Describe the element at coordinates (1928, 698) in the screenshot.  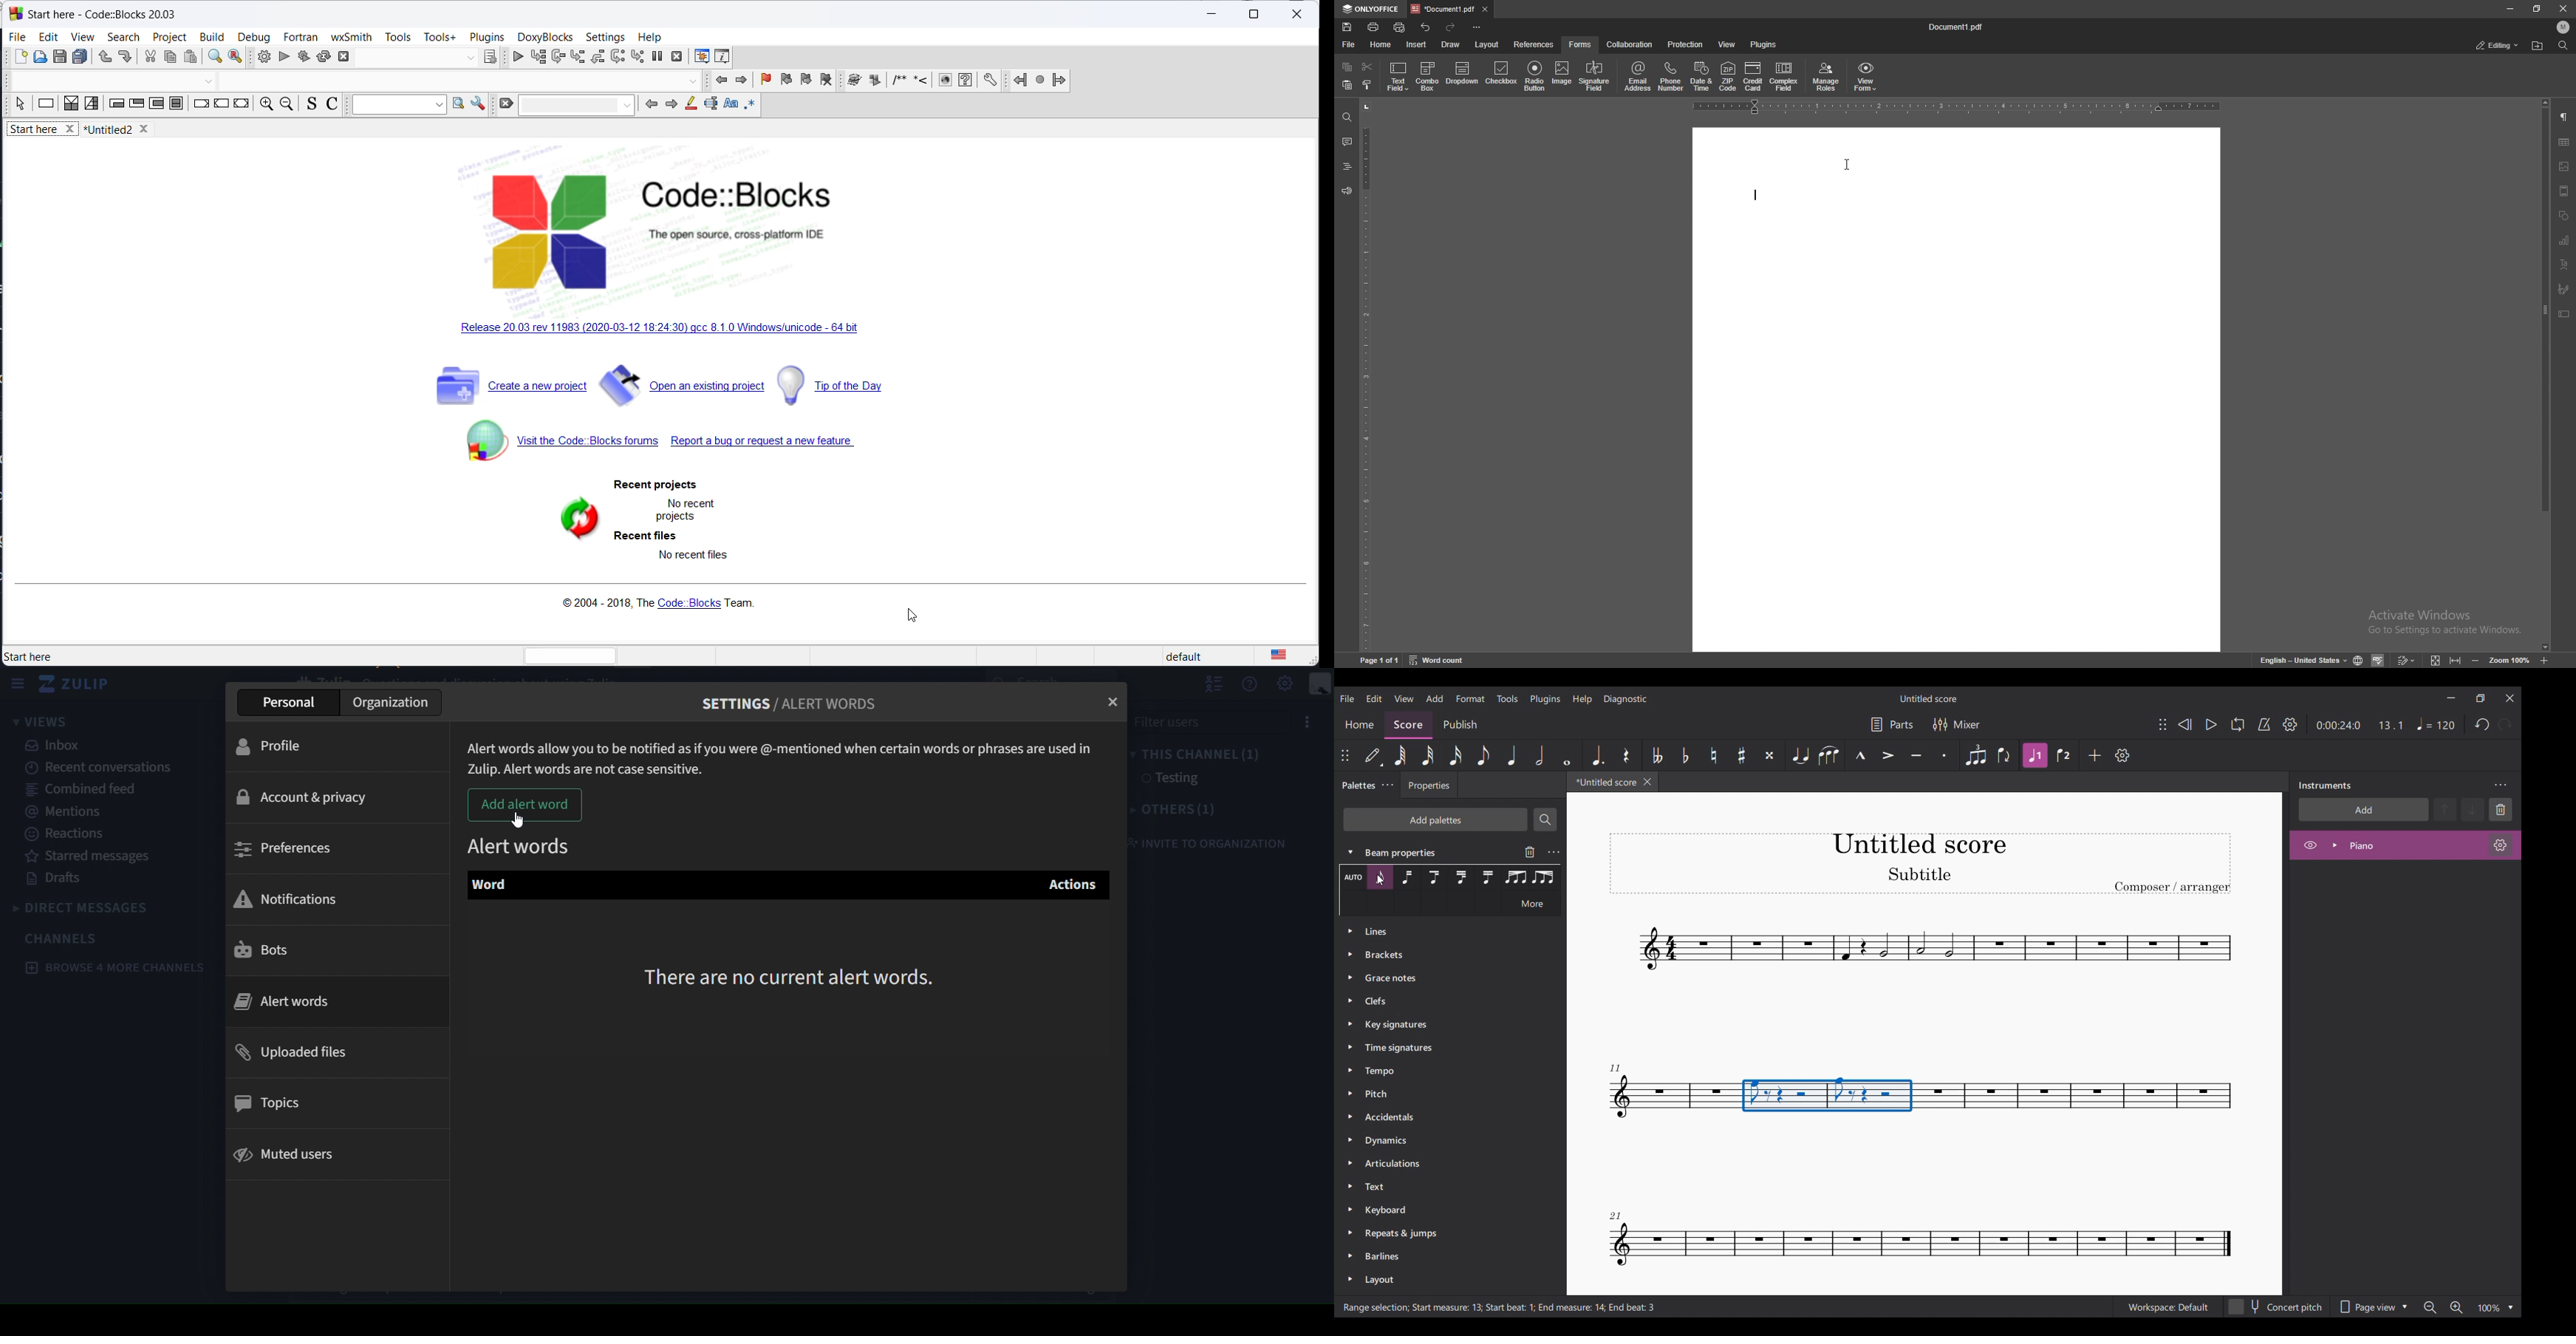
I see `Untitled score` at that location.